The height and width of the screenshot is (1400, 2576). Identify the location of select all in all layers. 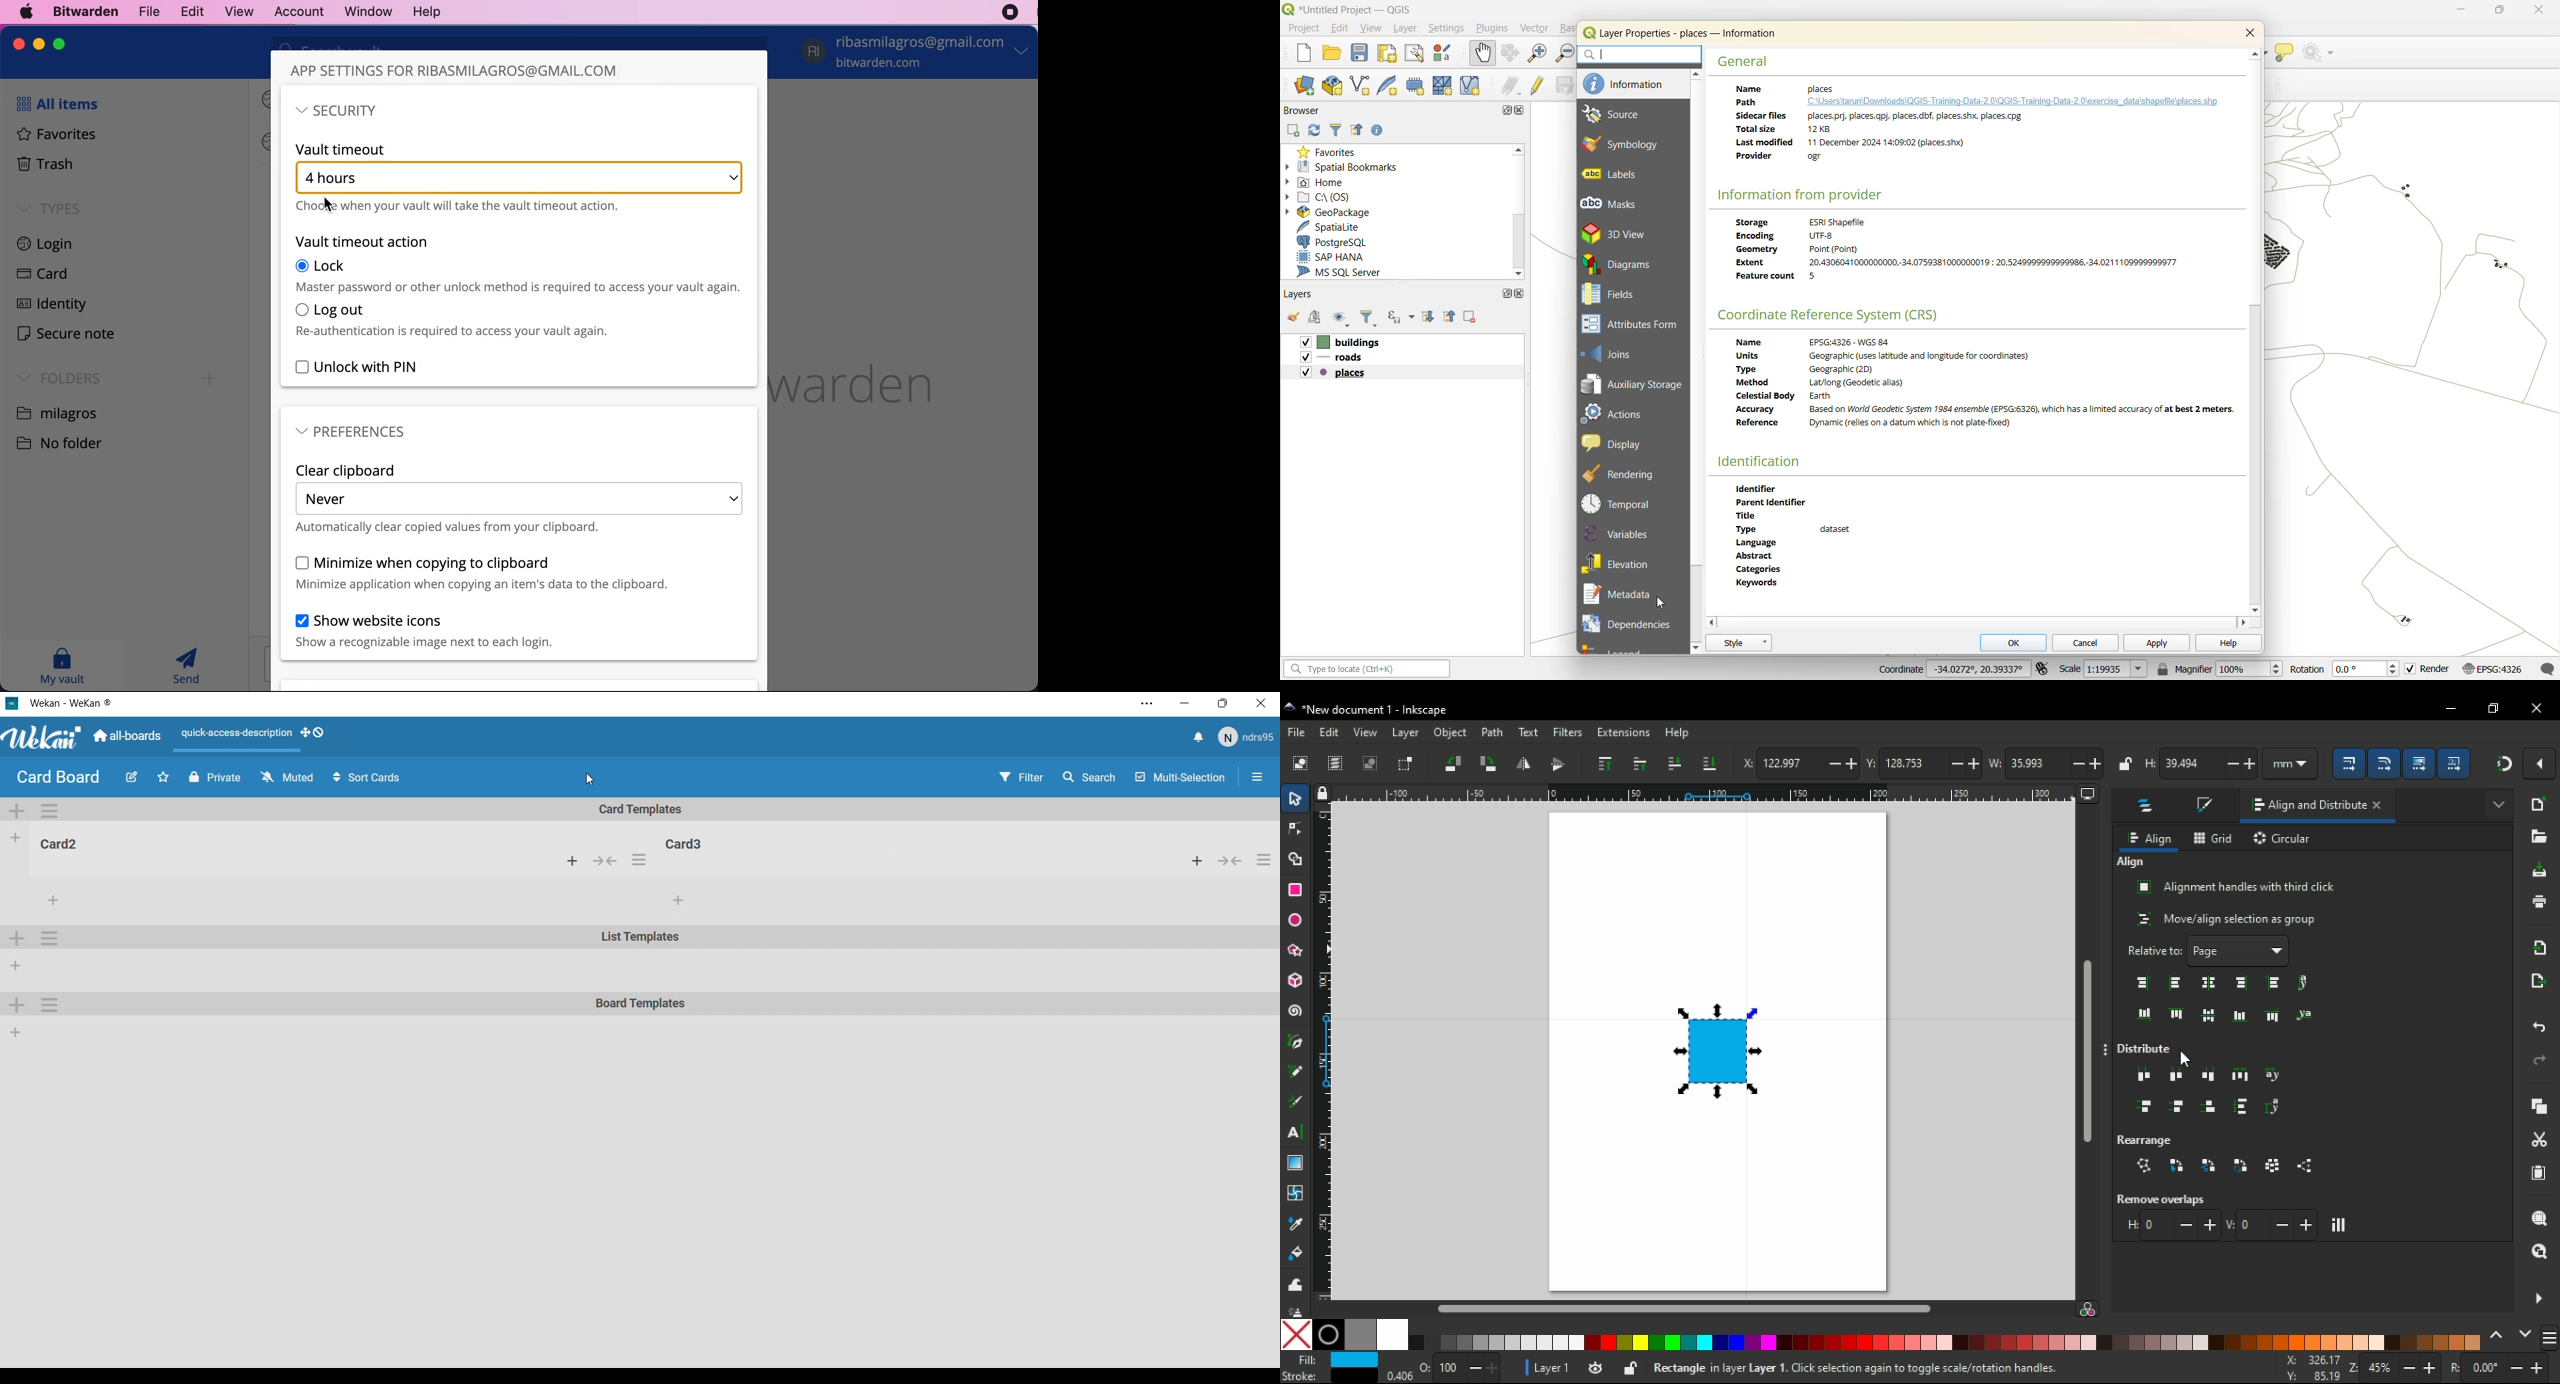
(1336, 763).